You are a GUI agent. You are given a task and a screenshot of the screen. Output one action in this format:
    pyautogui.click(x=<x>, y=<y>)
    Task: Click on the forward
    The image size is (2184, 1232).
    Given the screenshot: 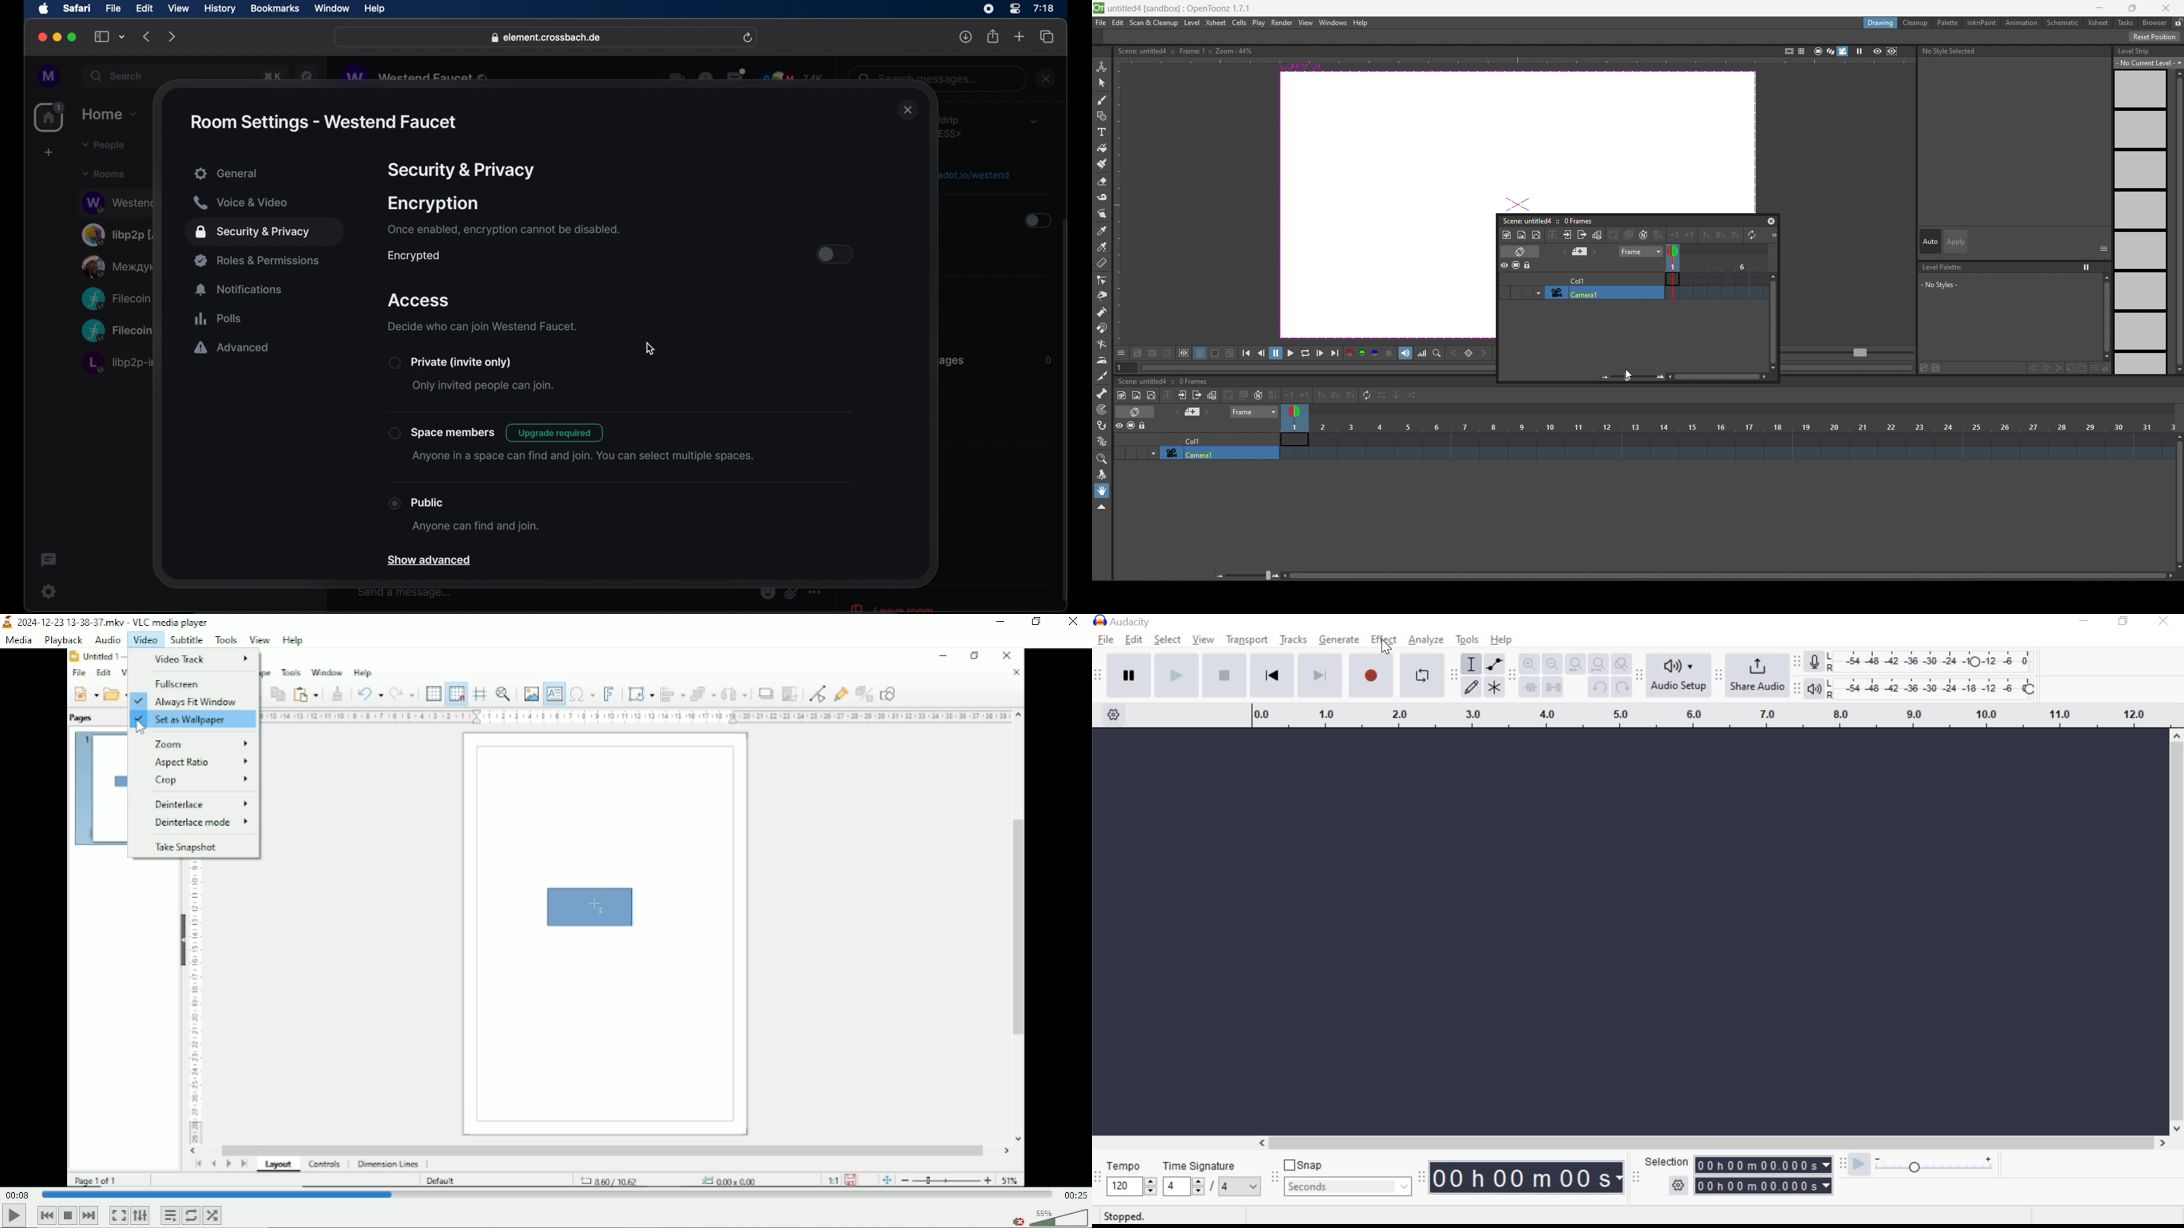 What is the action you would take?
    pyautogui.click(x=172, y=36)
    